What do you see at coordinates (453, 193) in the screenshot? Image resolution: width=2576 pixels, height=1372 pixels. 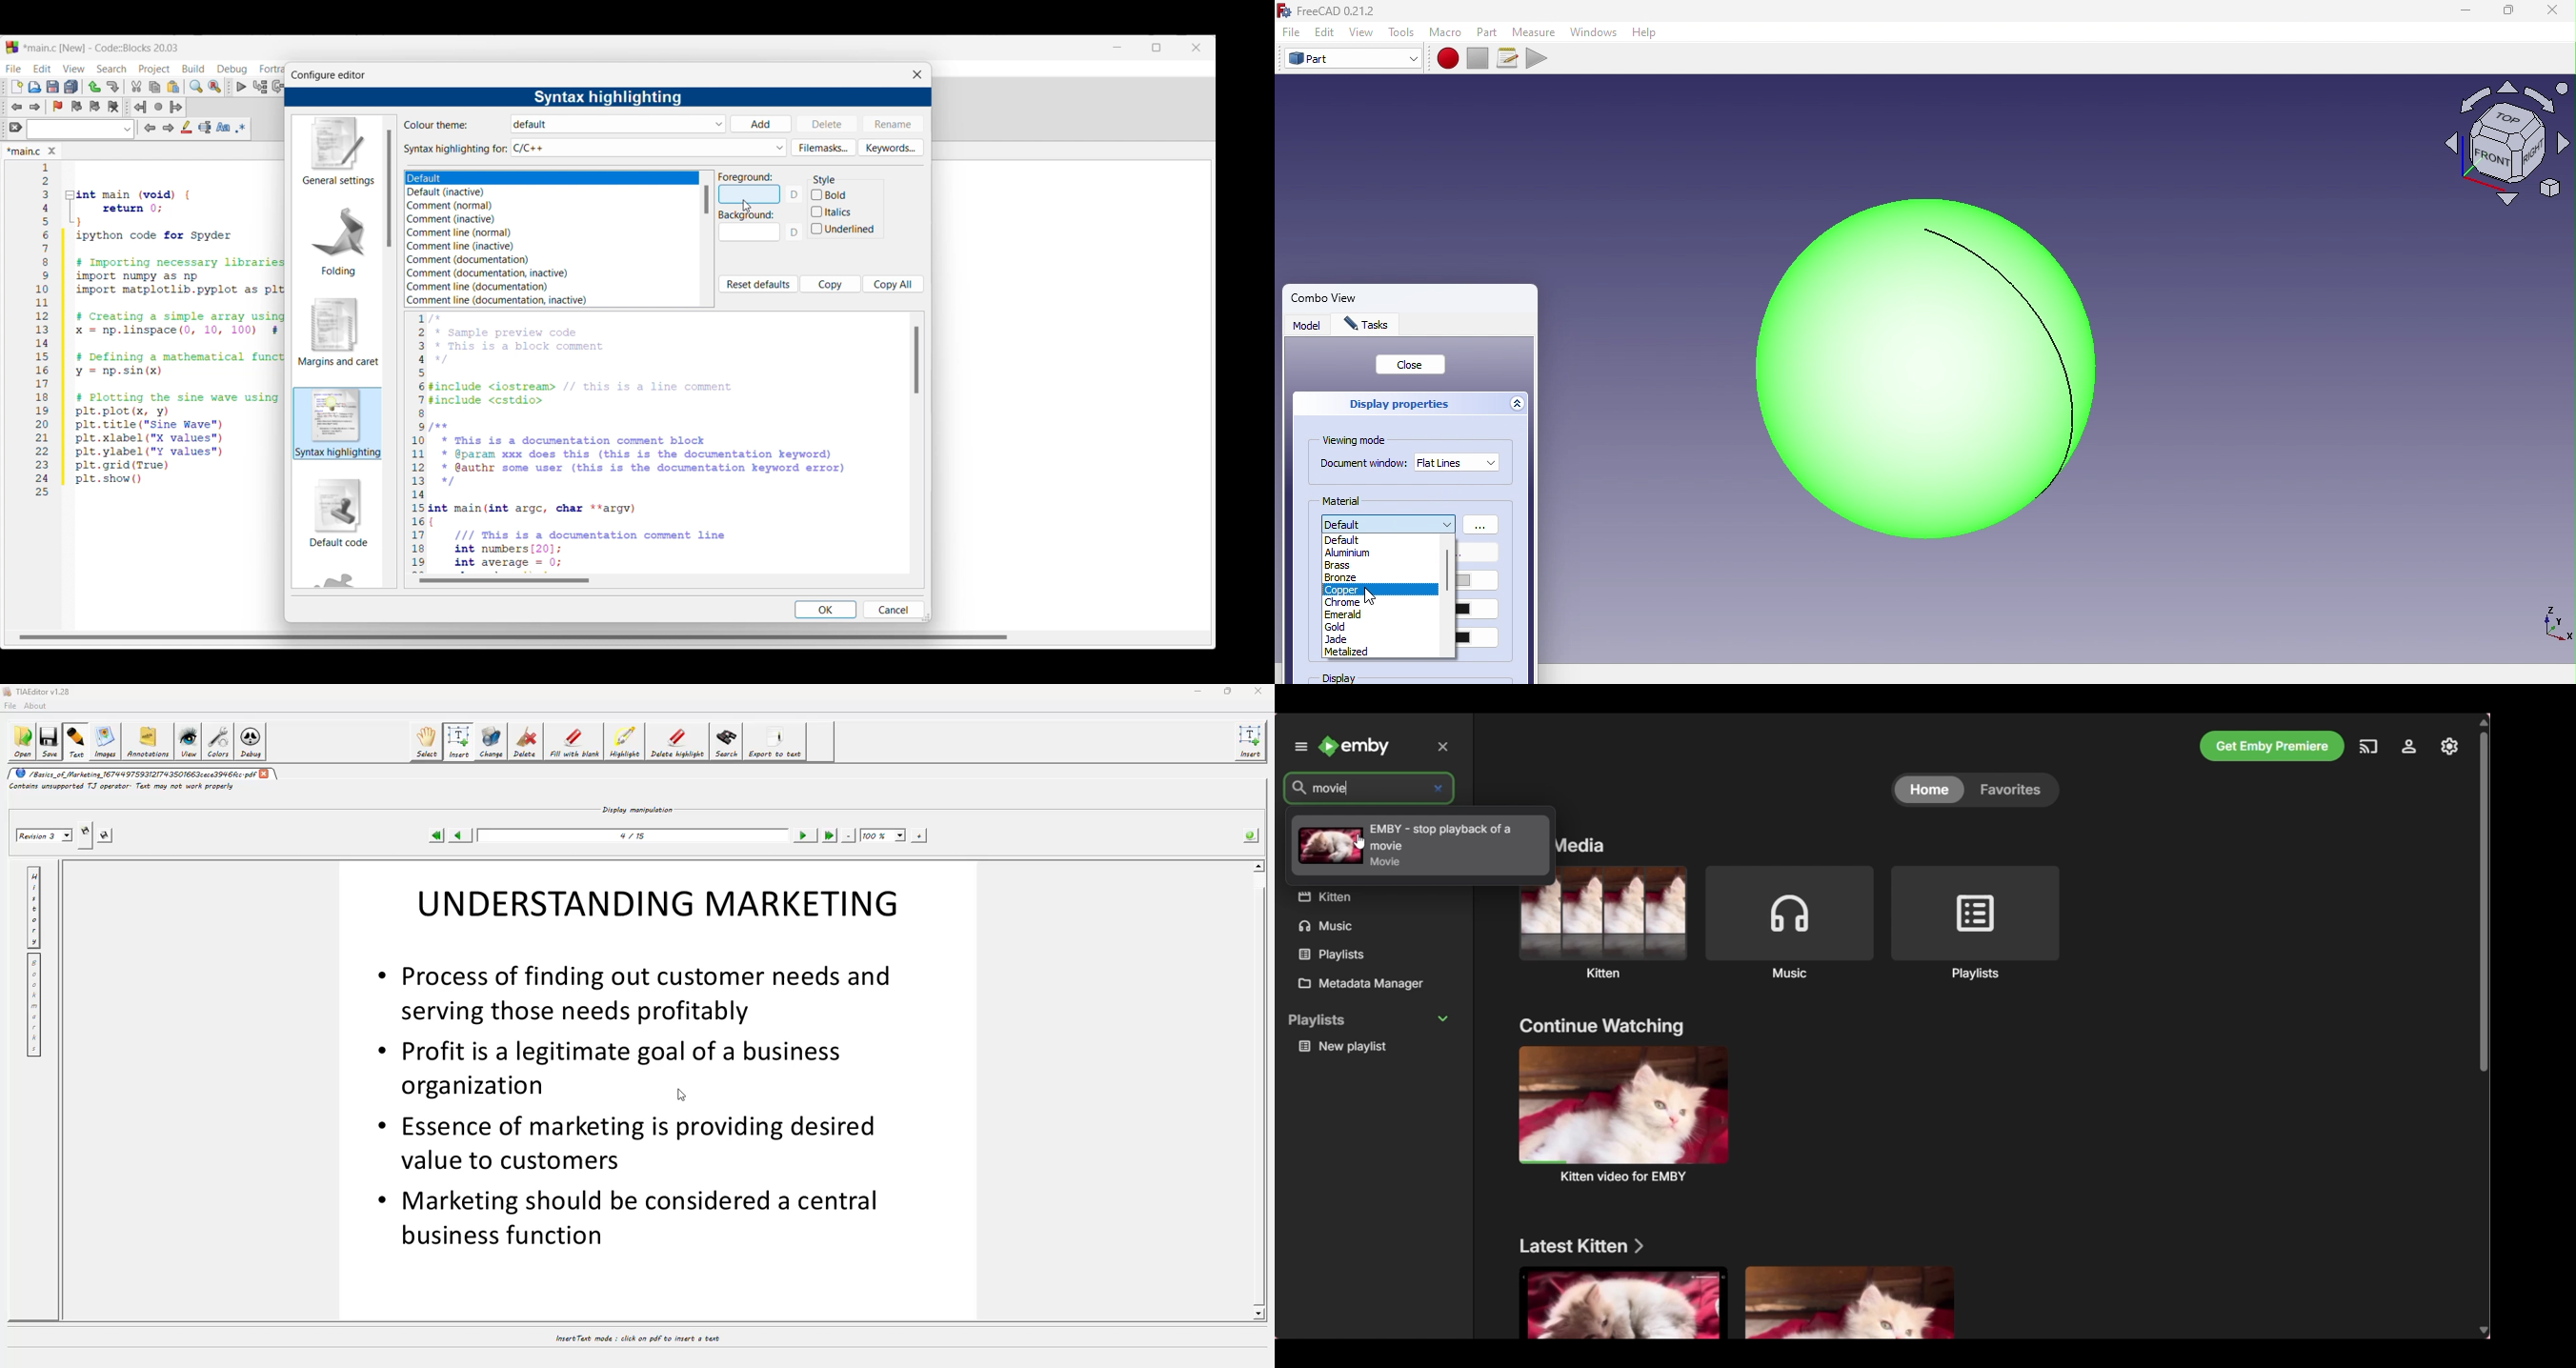 I see `Default inactive` at bounding box center [453, 193].